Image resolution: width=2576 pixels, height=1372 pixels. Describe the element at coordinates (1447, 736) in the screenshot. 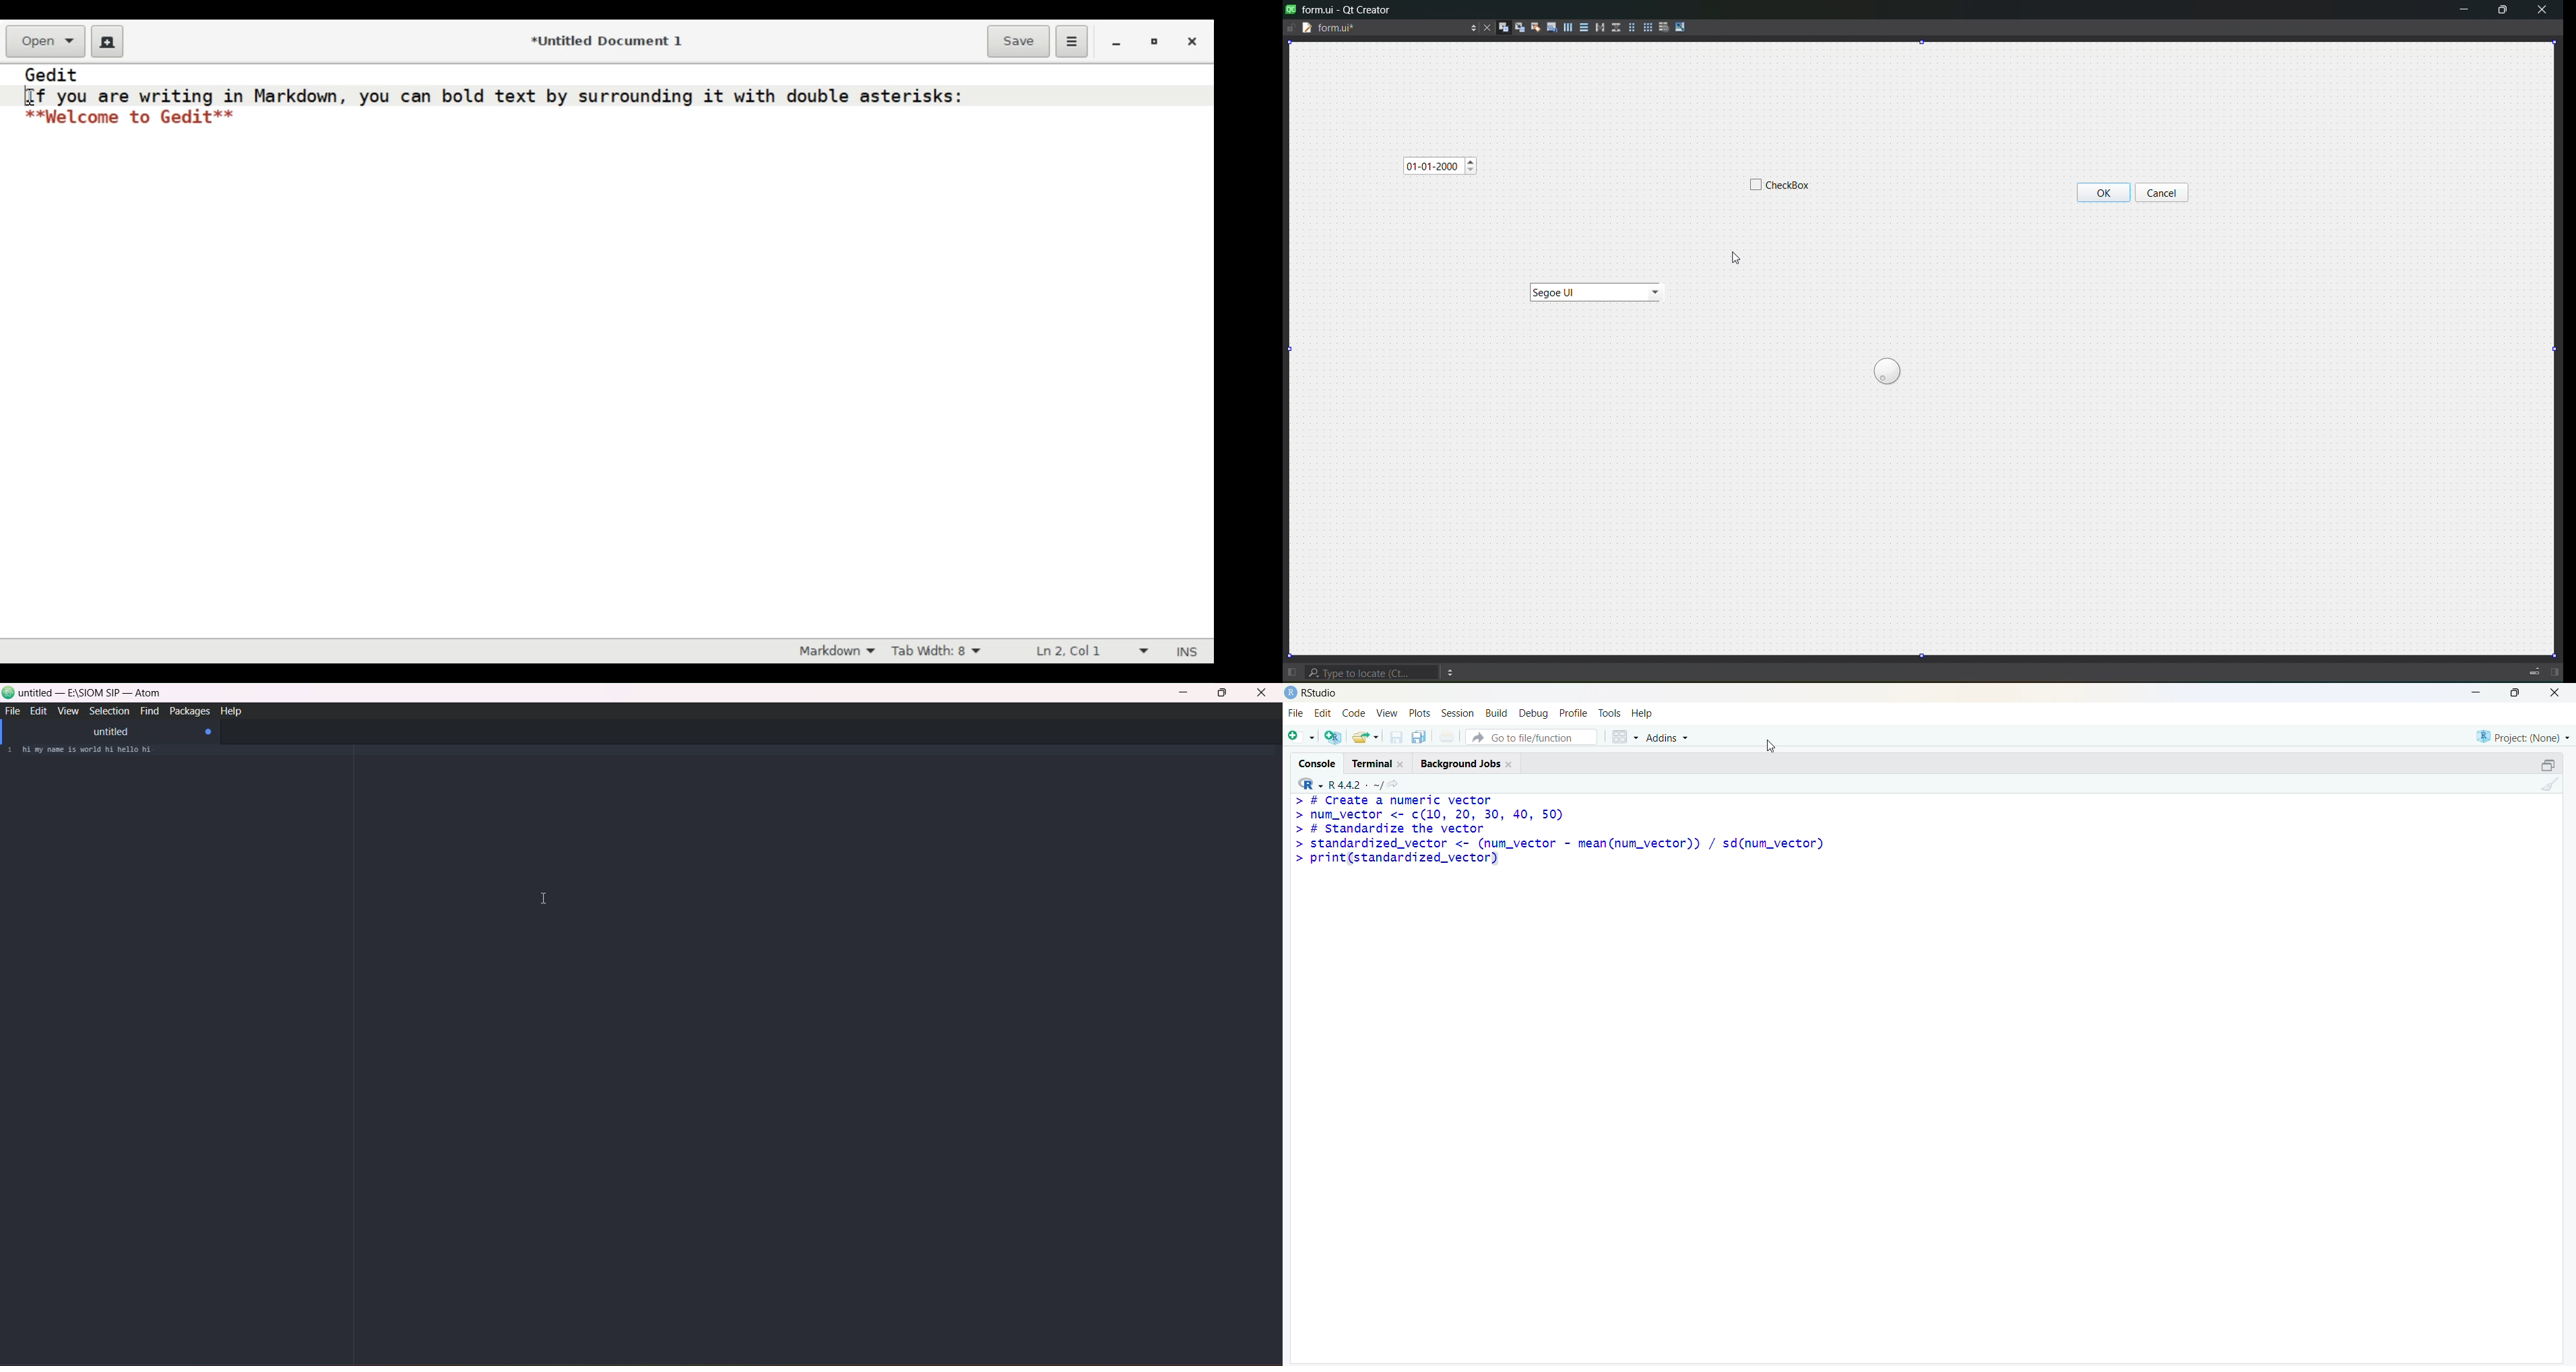

I see `print` at that location.